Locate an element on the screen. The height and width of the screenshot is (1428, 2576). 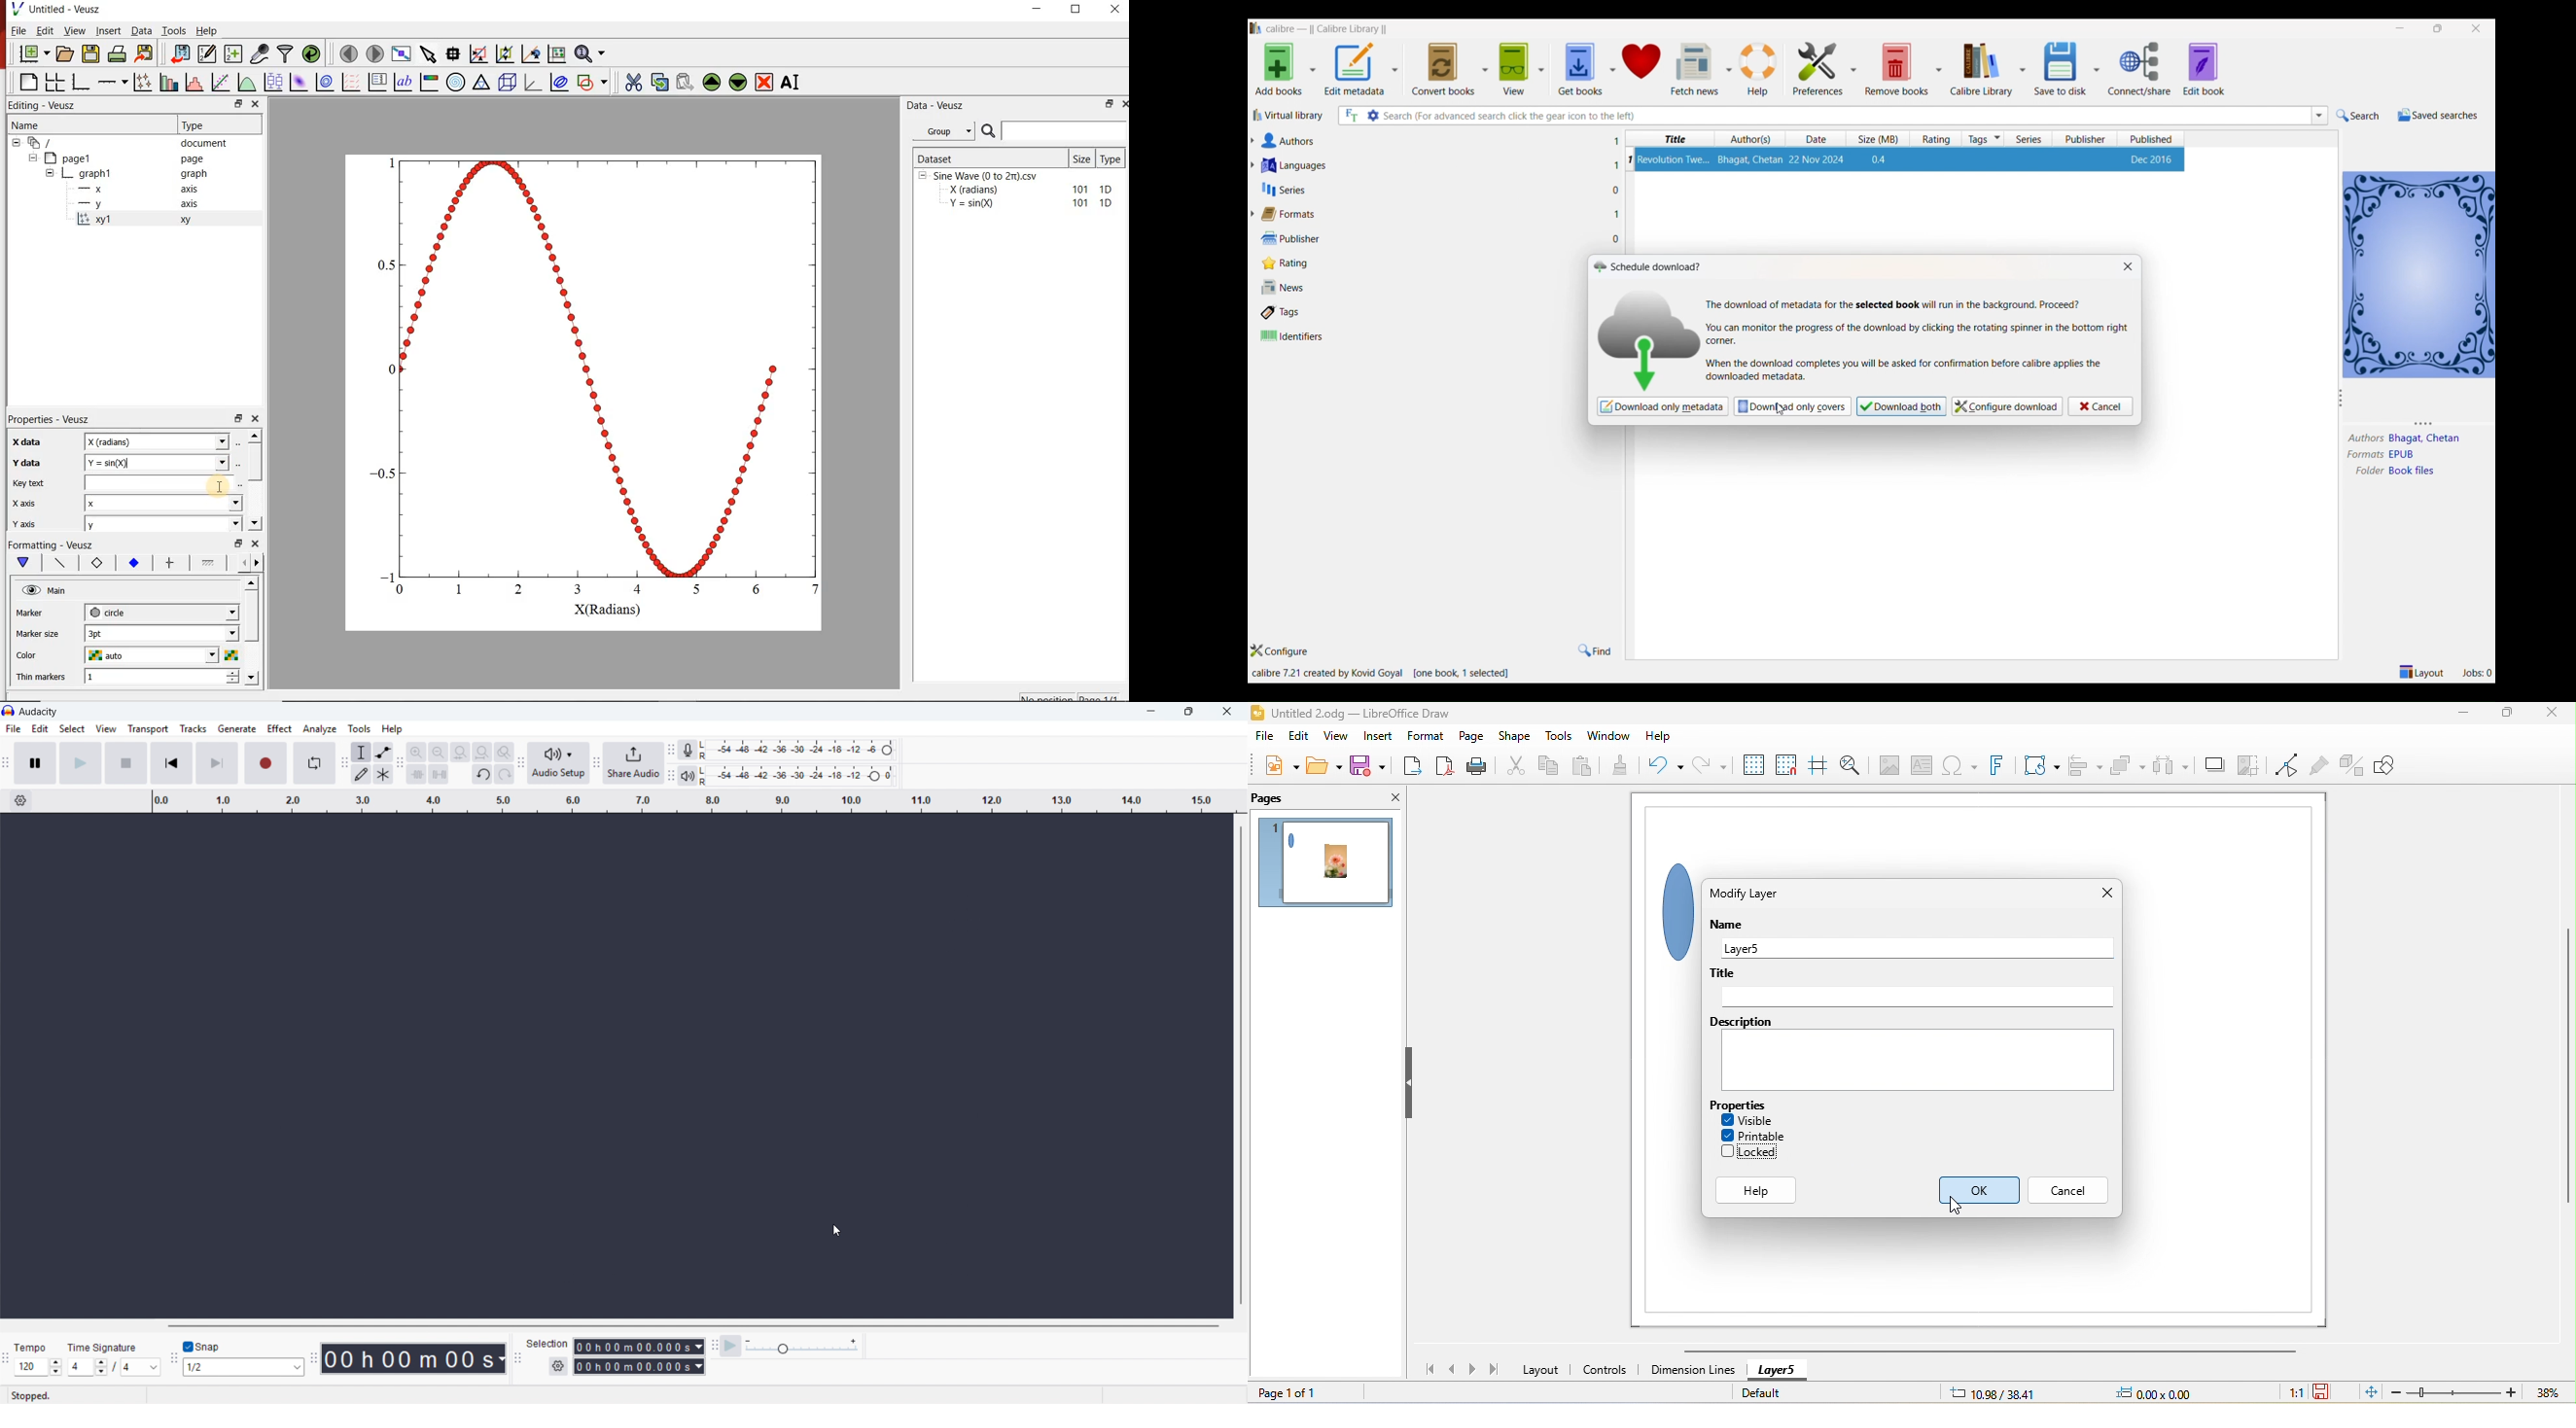
formats and number of formats is located at coordinates (1296, 215).